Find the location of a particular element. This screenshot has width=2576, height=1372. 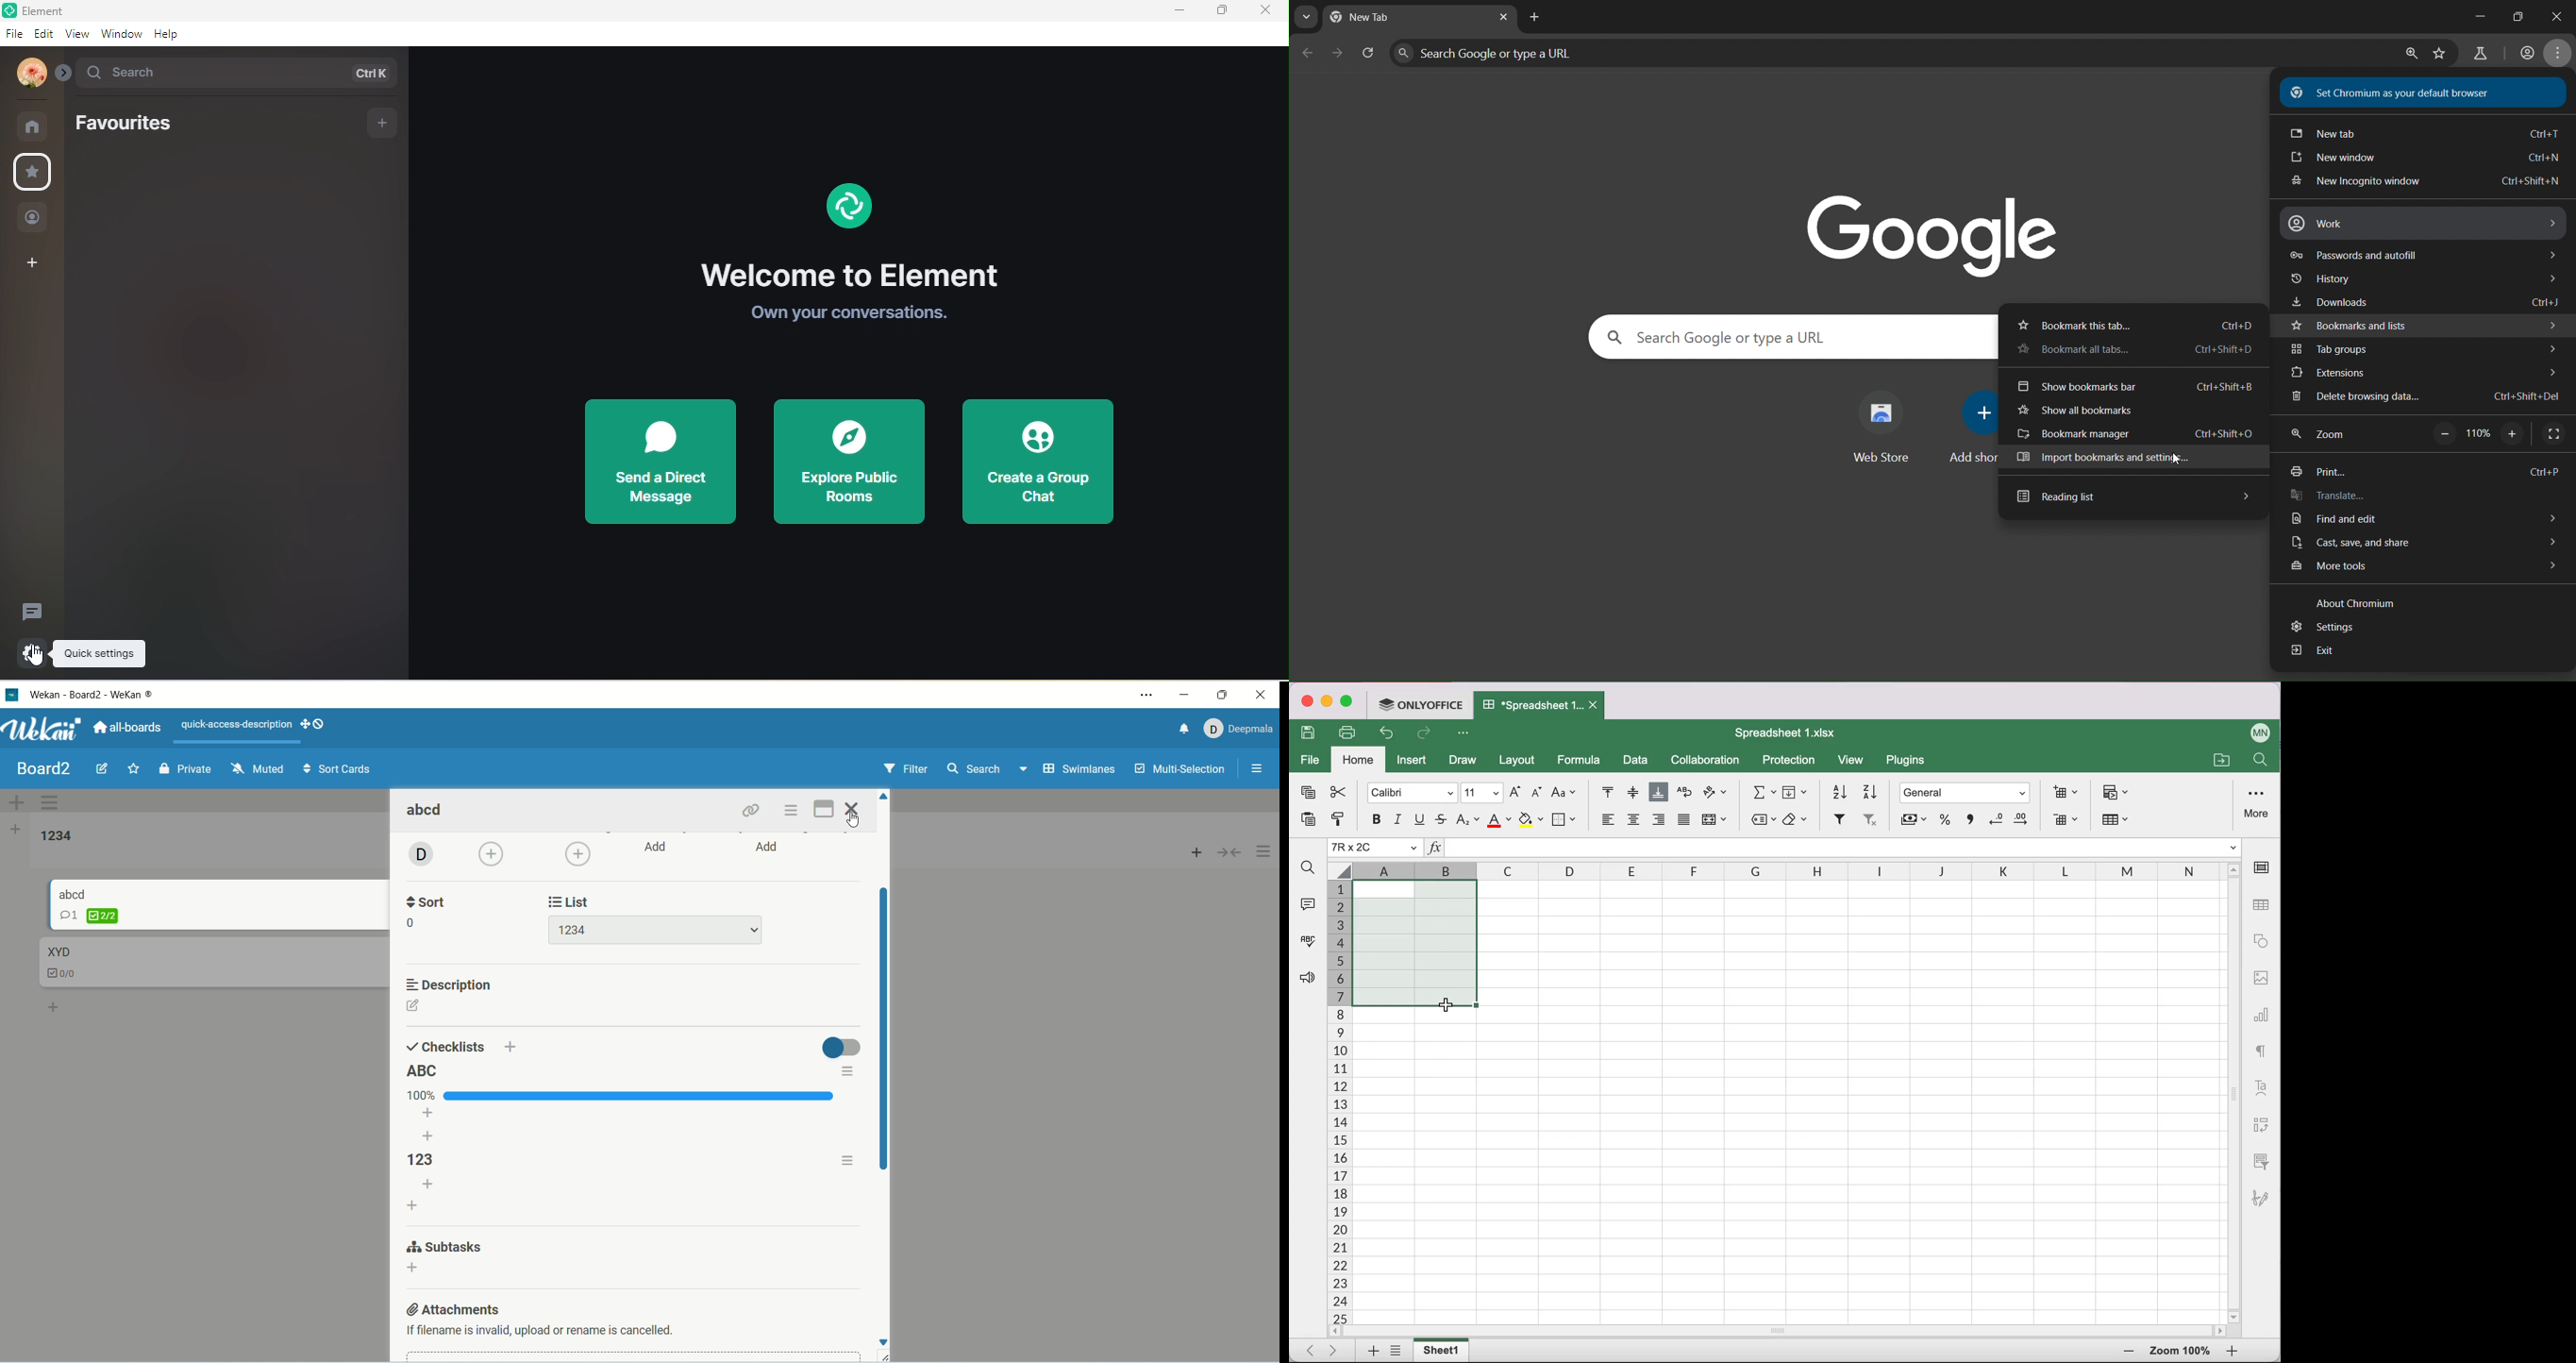

borders is located at coordinates (1565, 819).